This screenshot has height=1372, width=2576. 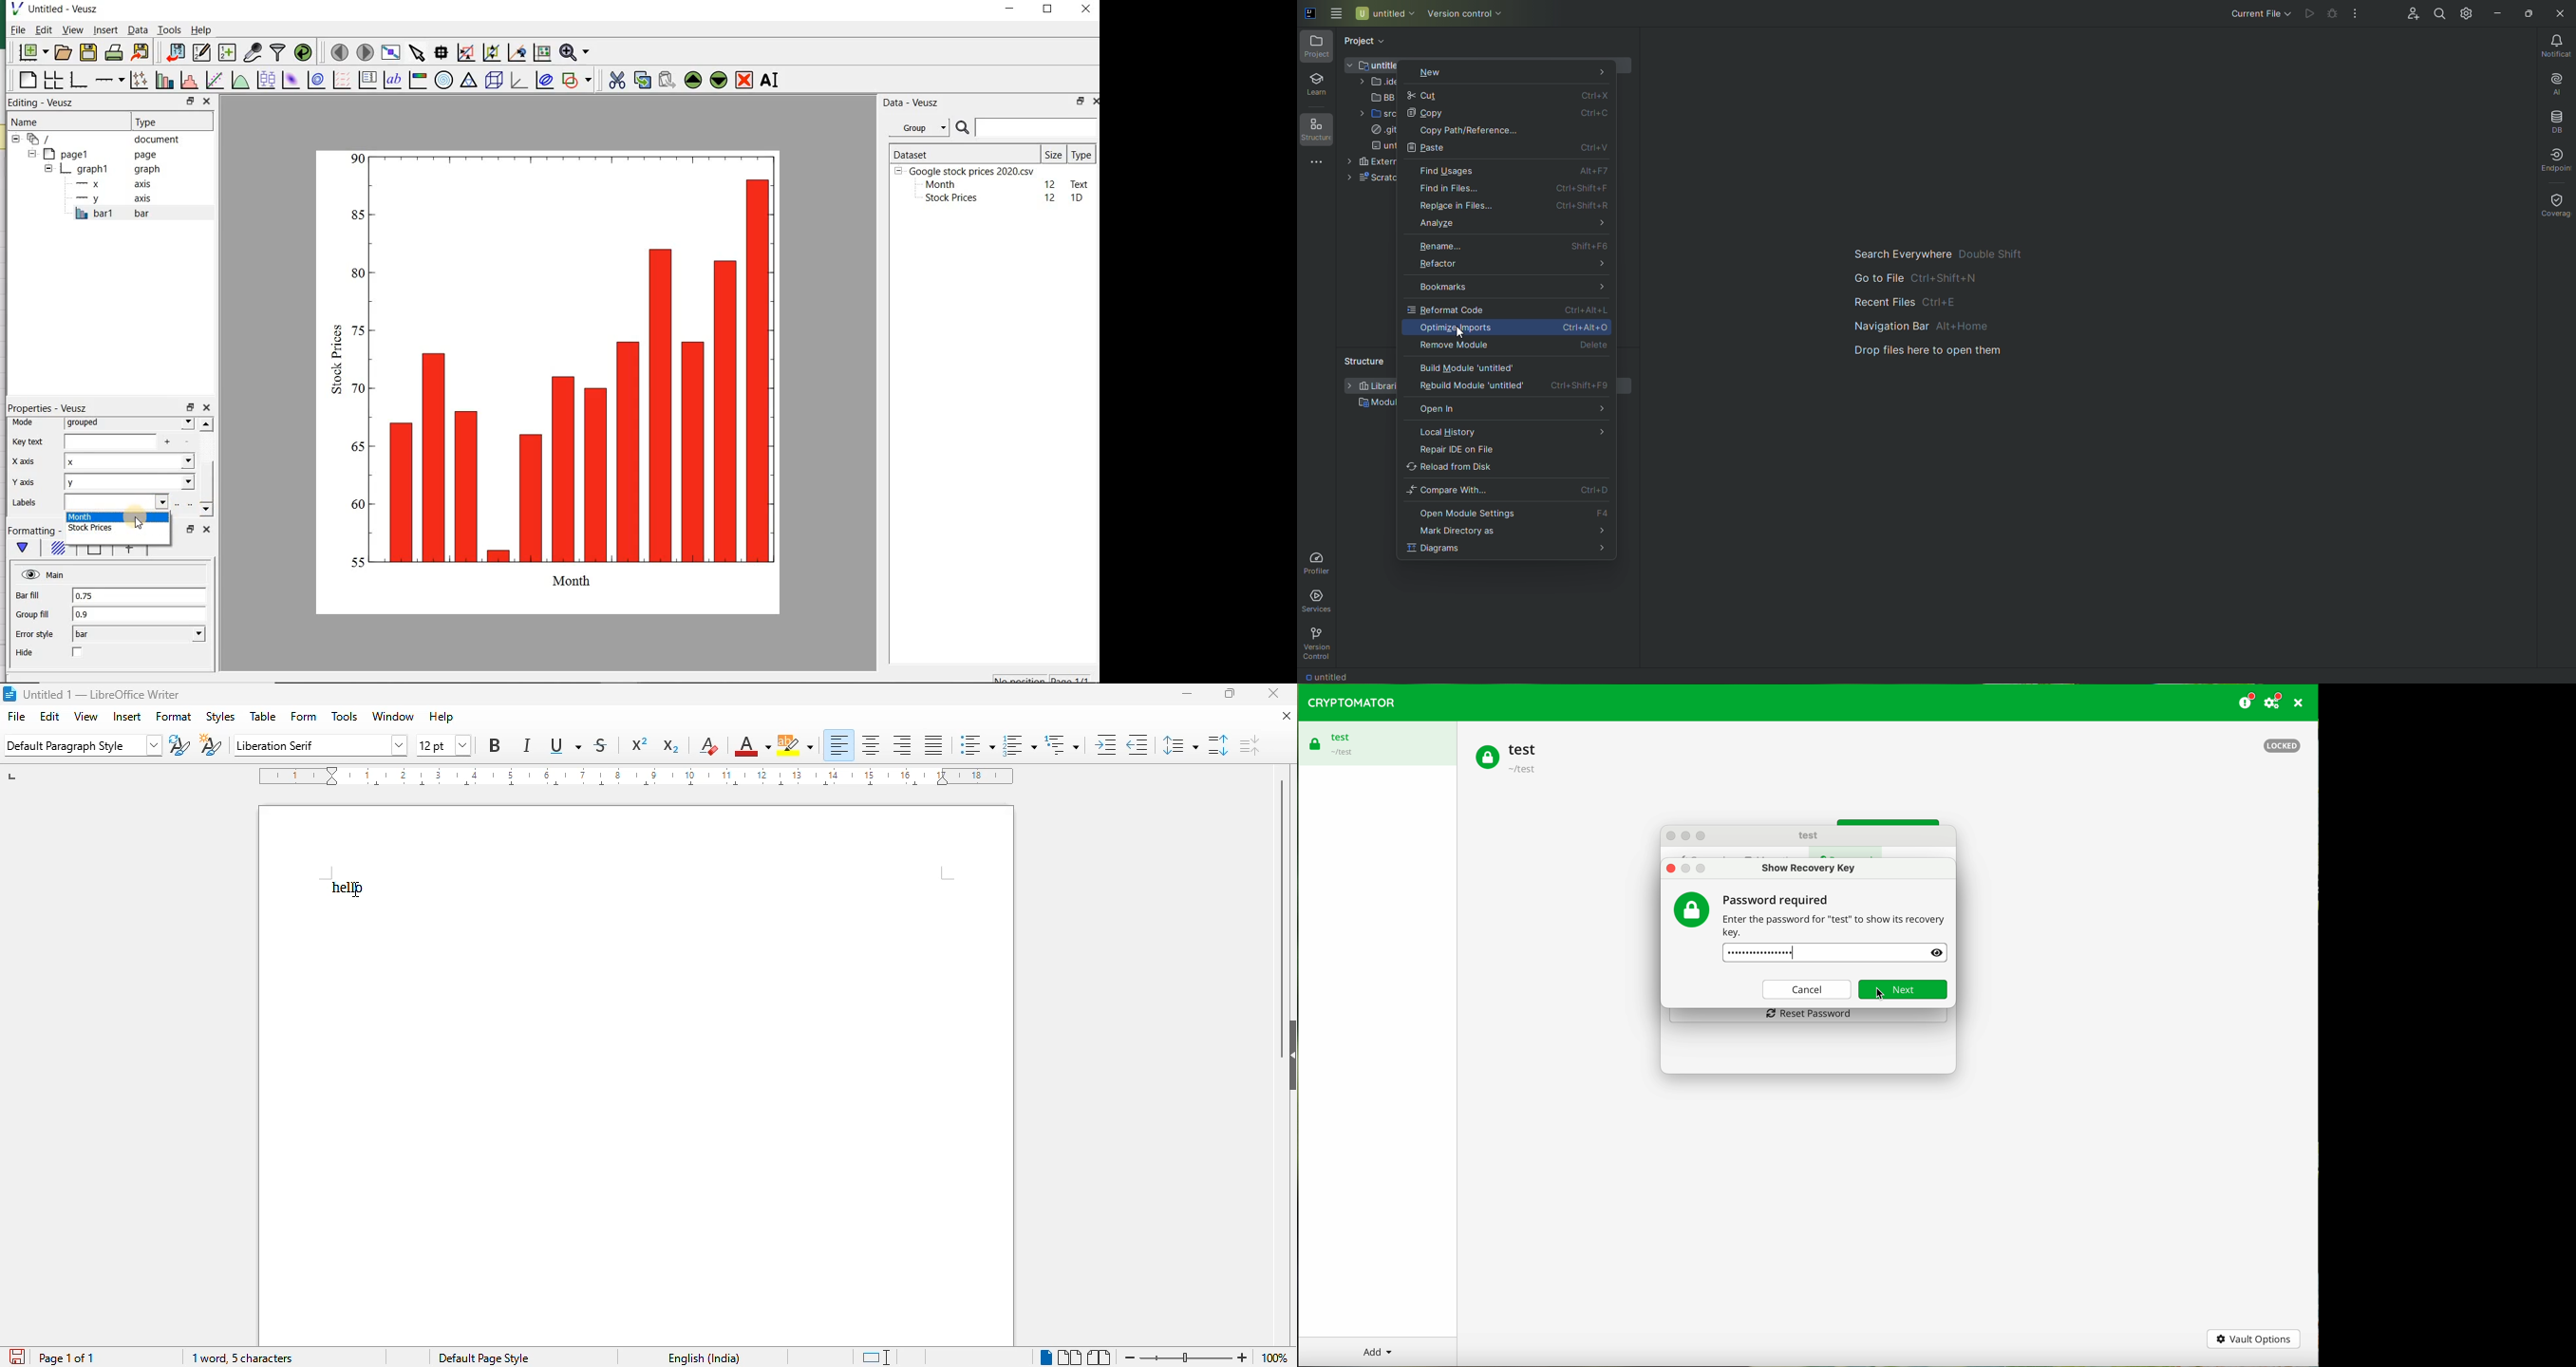 I want to click on restore, so click(x=191, y=101).